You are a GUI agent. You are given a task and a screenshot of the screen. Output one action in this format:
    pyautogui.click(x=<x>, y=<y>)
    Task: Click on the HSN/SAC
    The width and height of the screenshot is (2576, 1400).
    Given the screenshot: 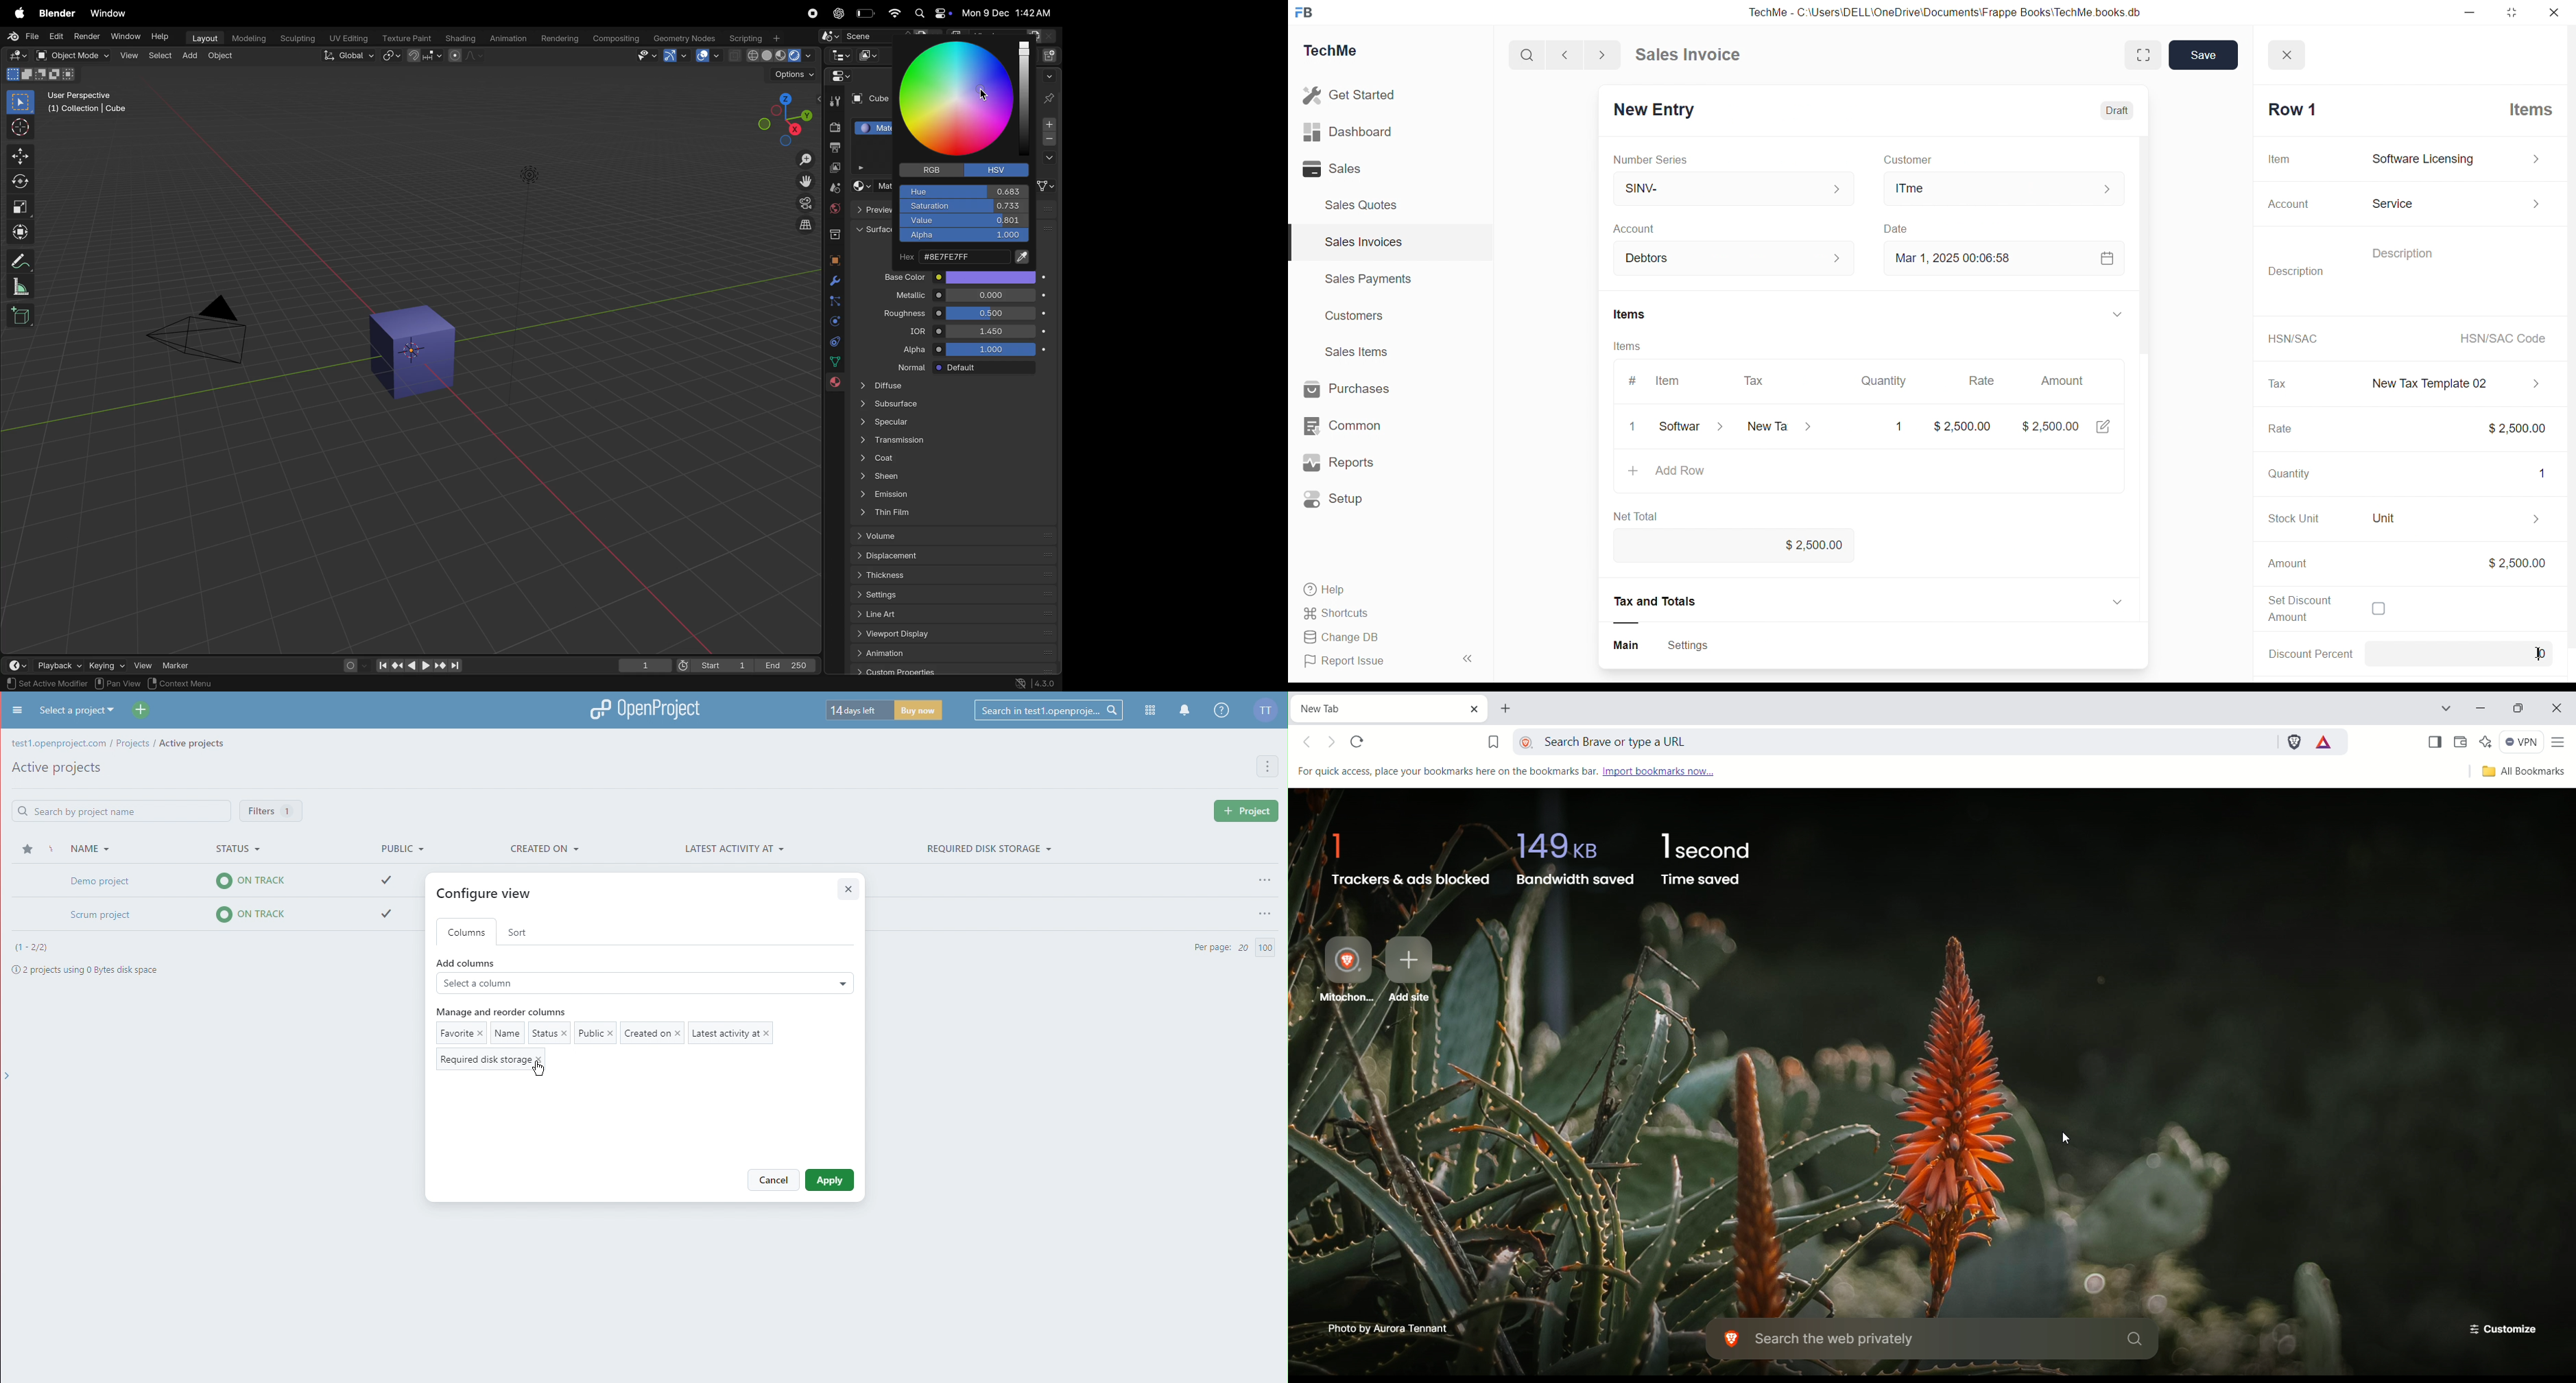 What is the action you would take?
    pyautogui.click(x=2290, y=338)
    